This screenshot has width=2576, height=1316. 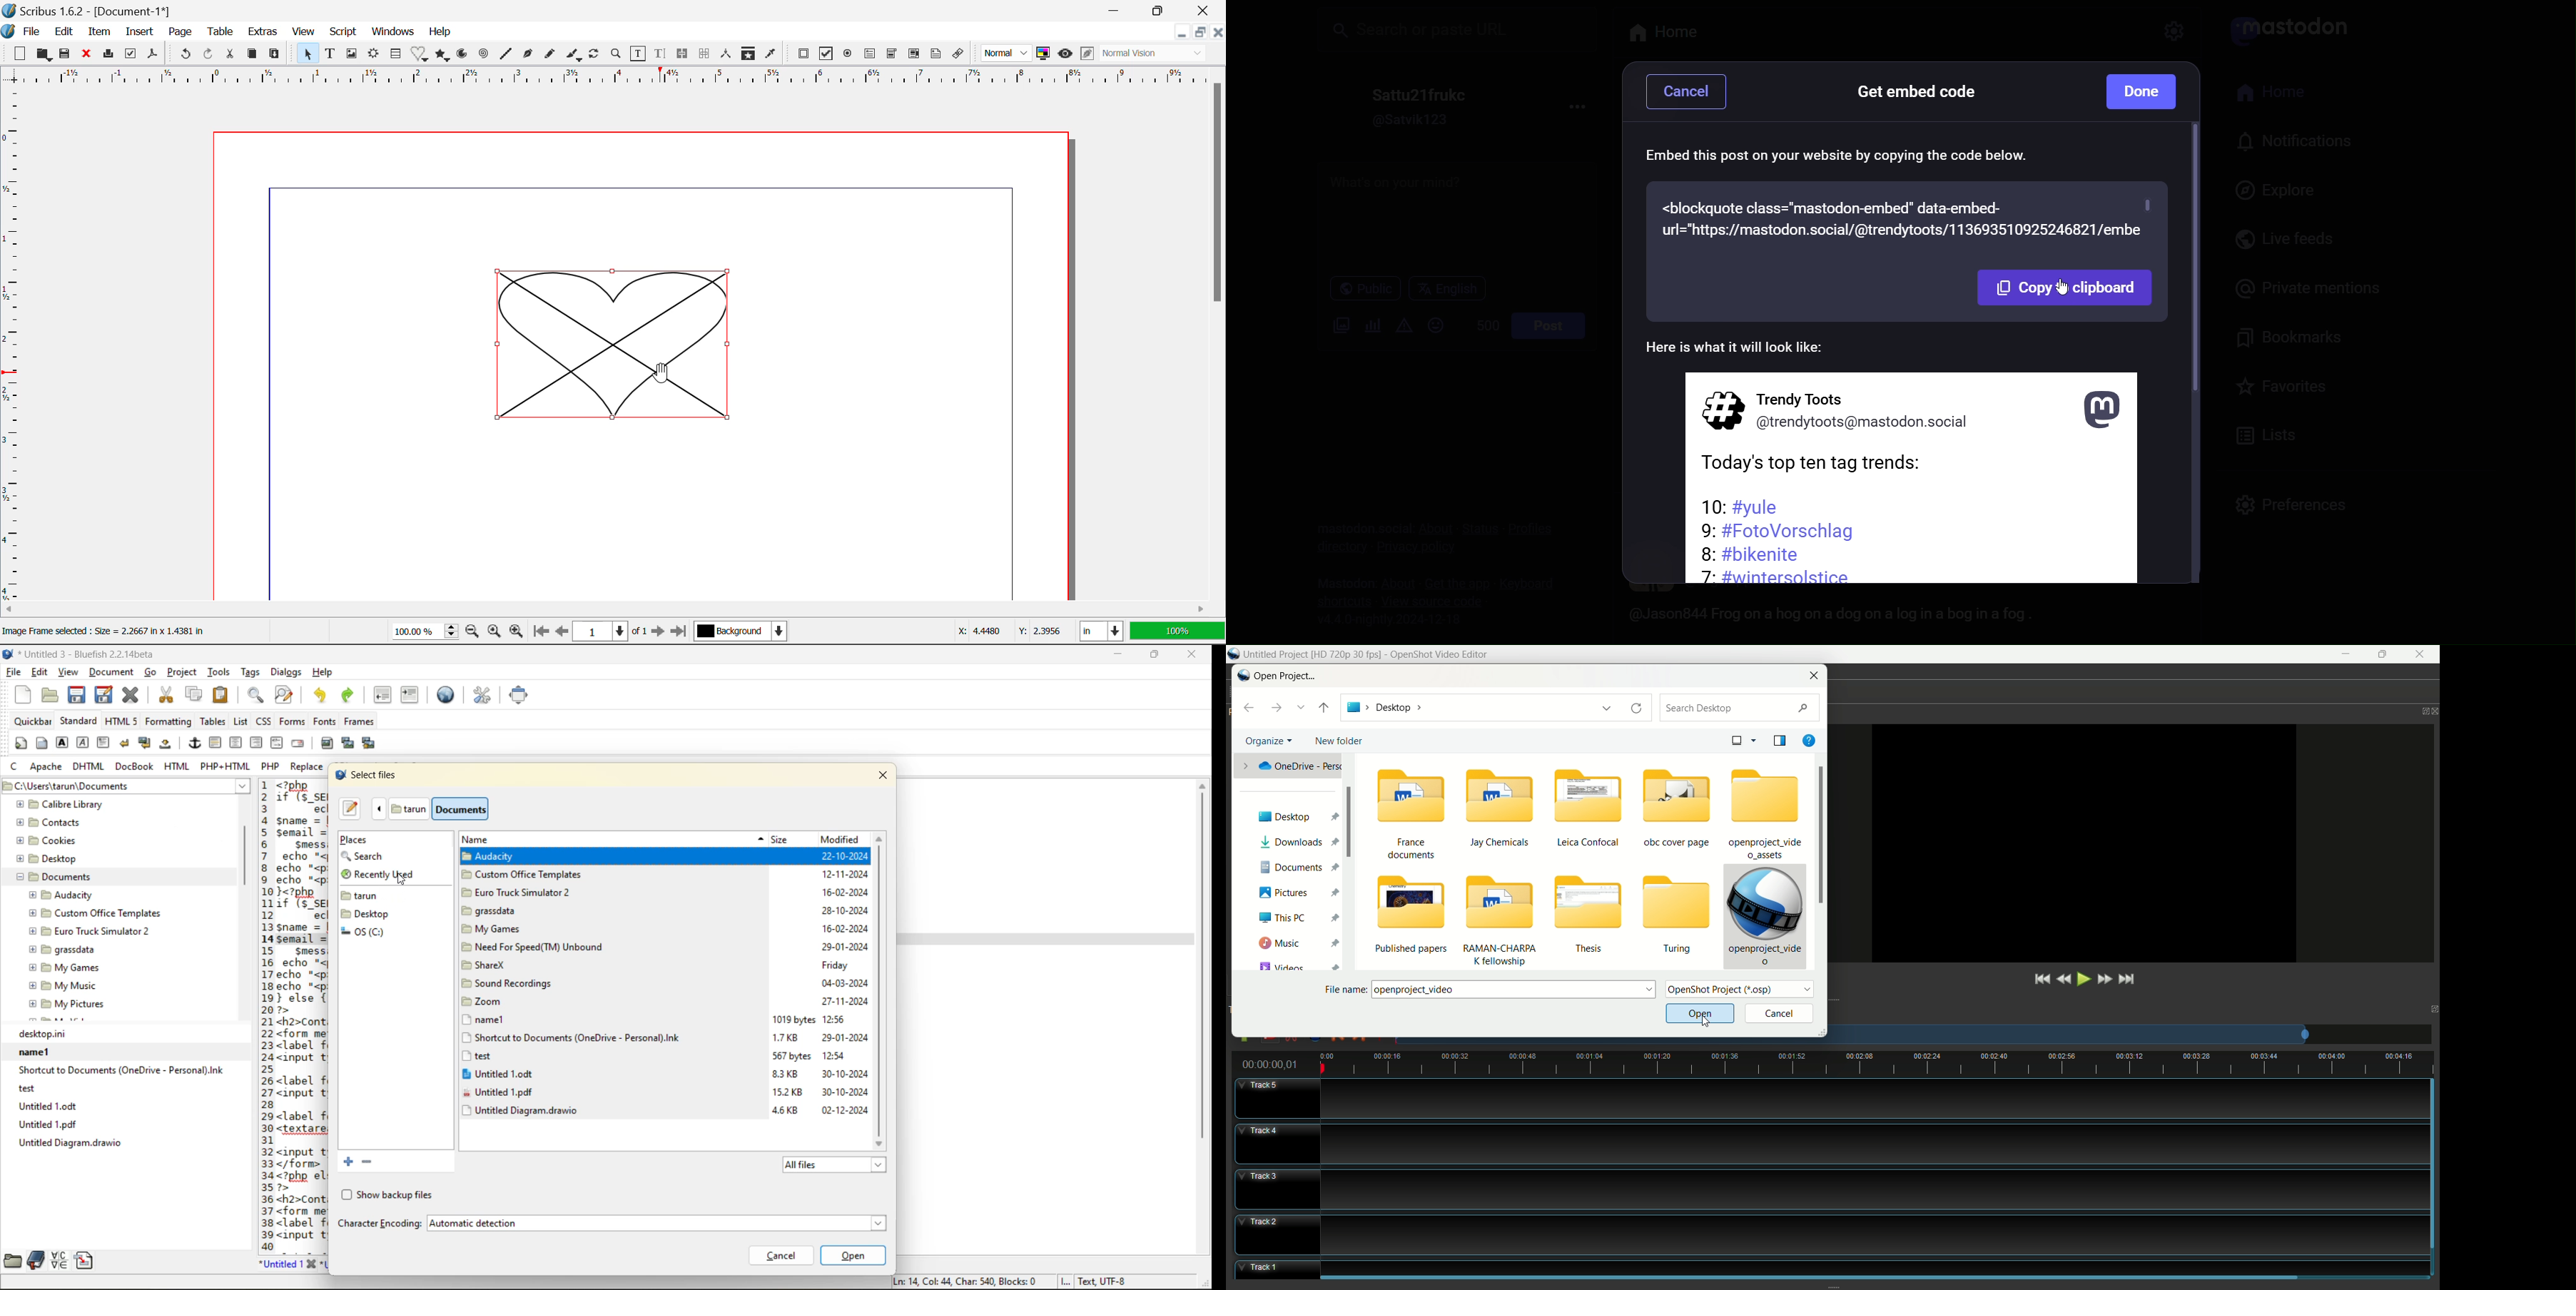 I want to click on new, so click(x=20, y=695).